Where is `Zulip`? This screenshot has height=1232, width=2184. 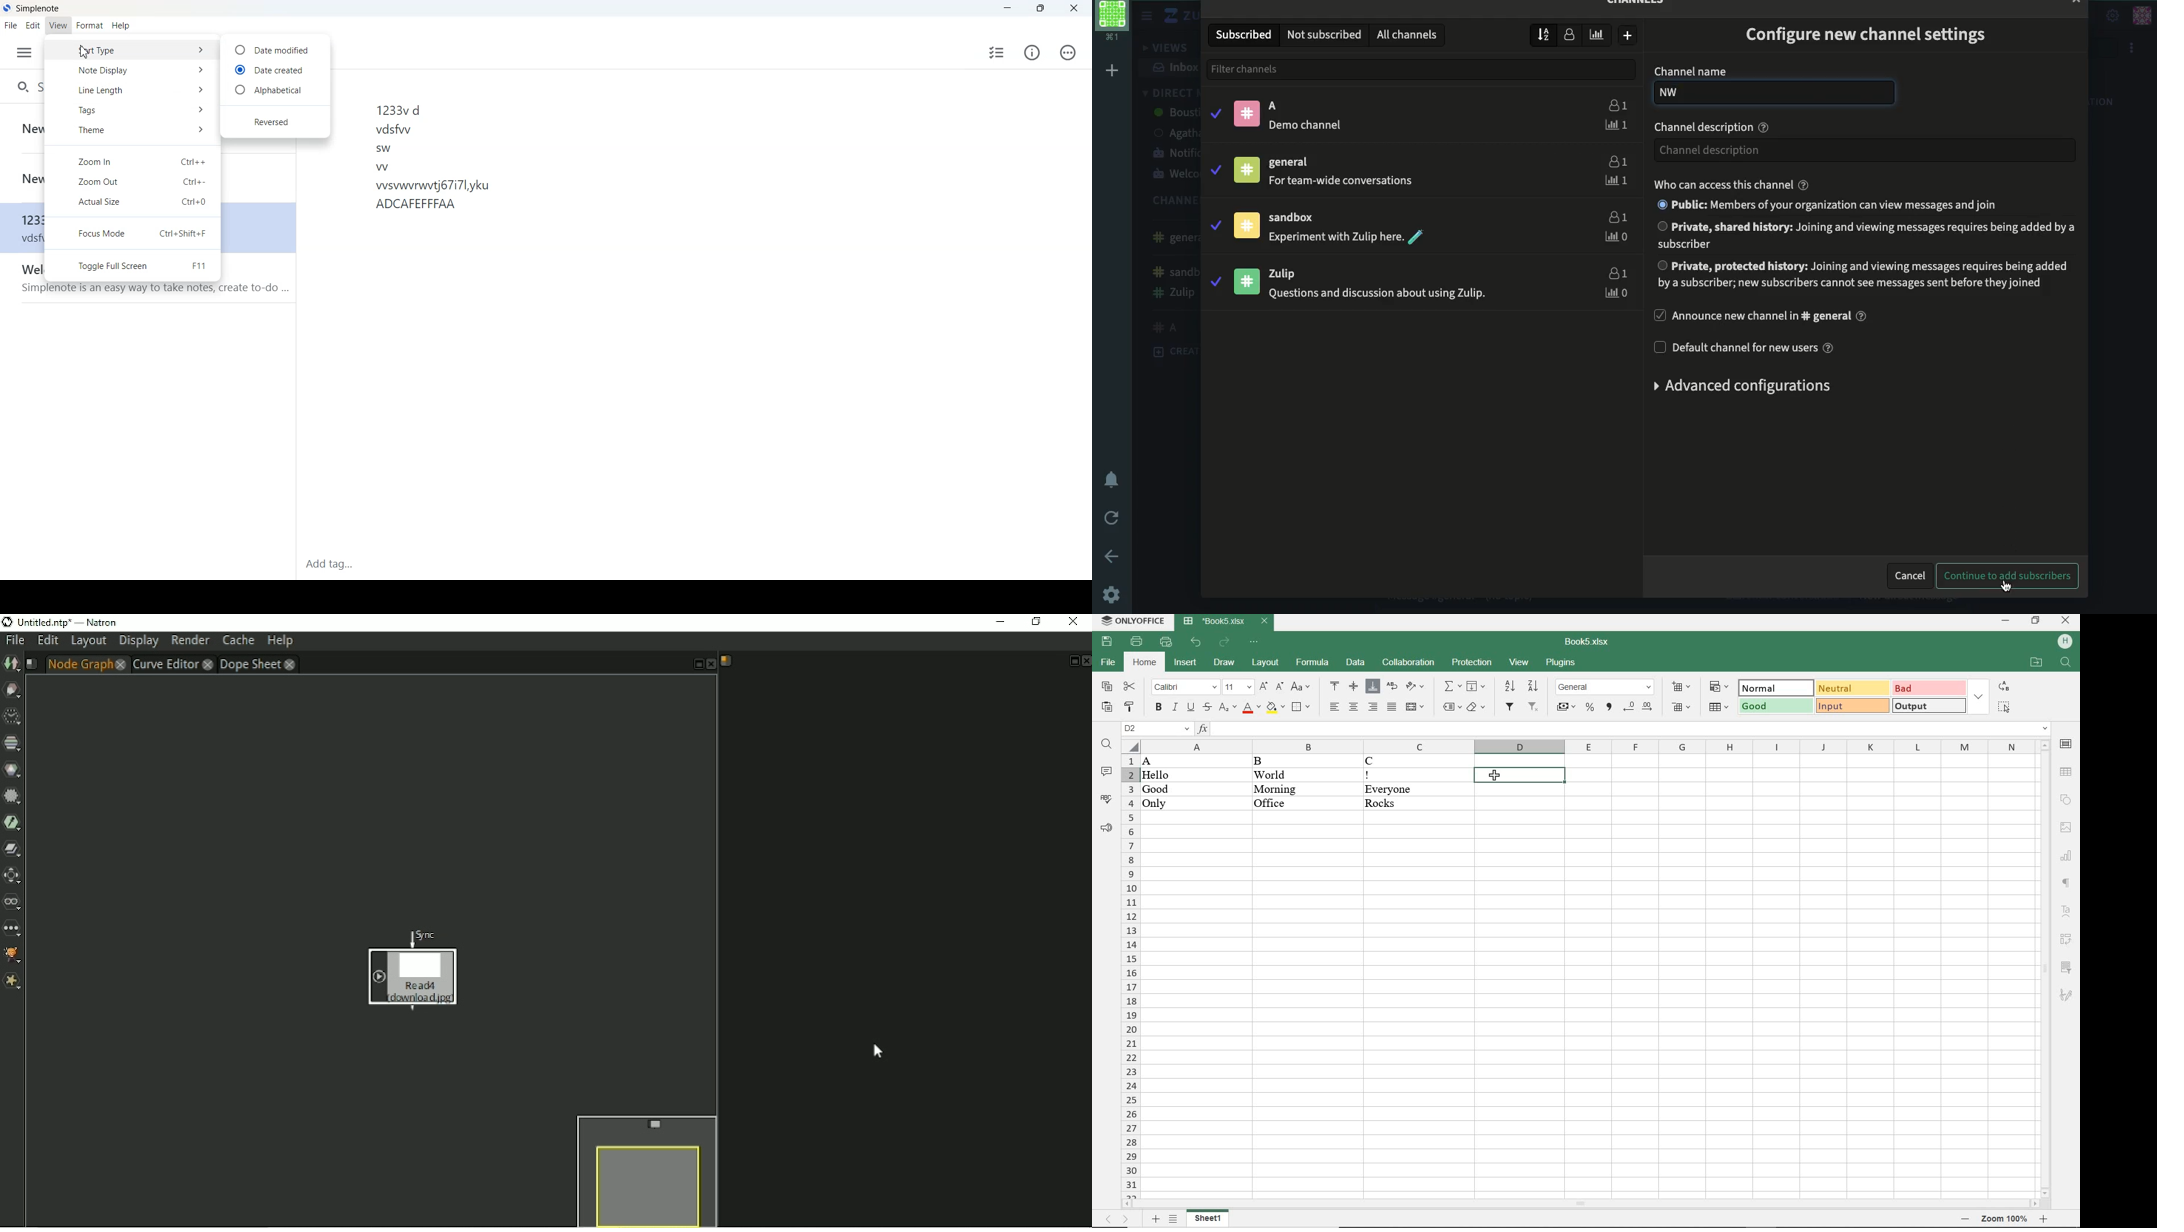 Zulip is located at coordinates (1290, 274).